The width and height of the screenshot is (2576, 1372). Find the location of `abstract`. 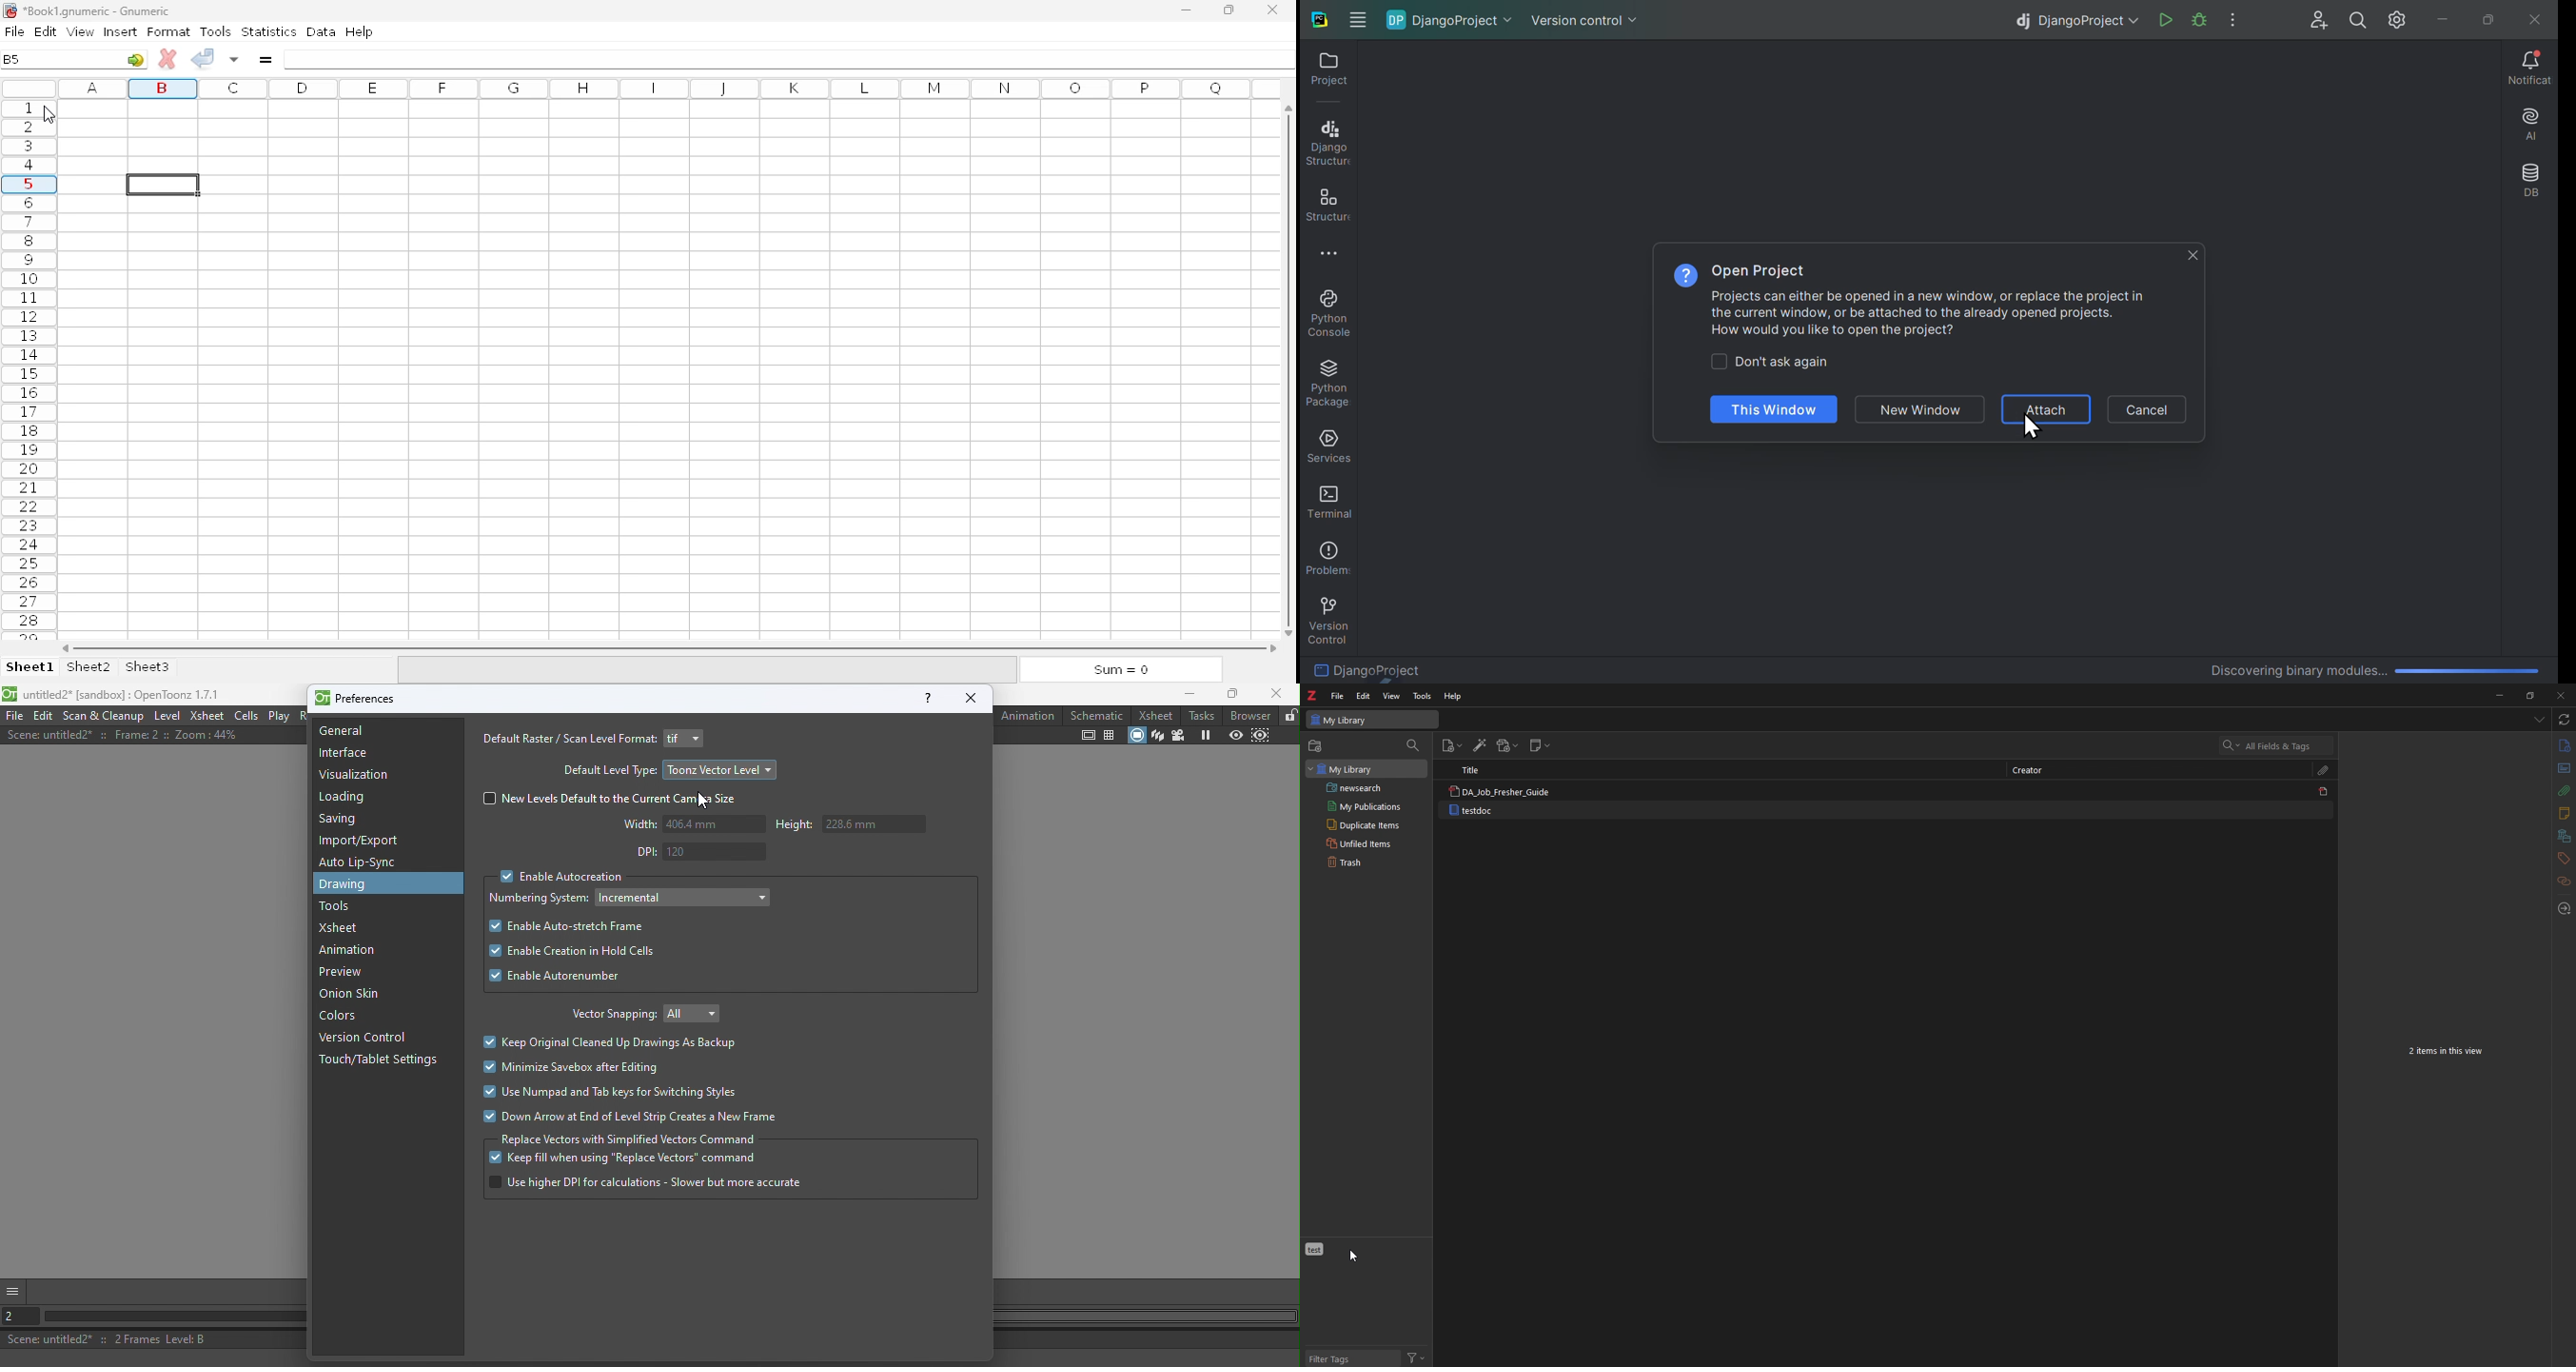

abstract is located at coordinates (2565, 768).